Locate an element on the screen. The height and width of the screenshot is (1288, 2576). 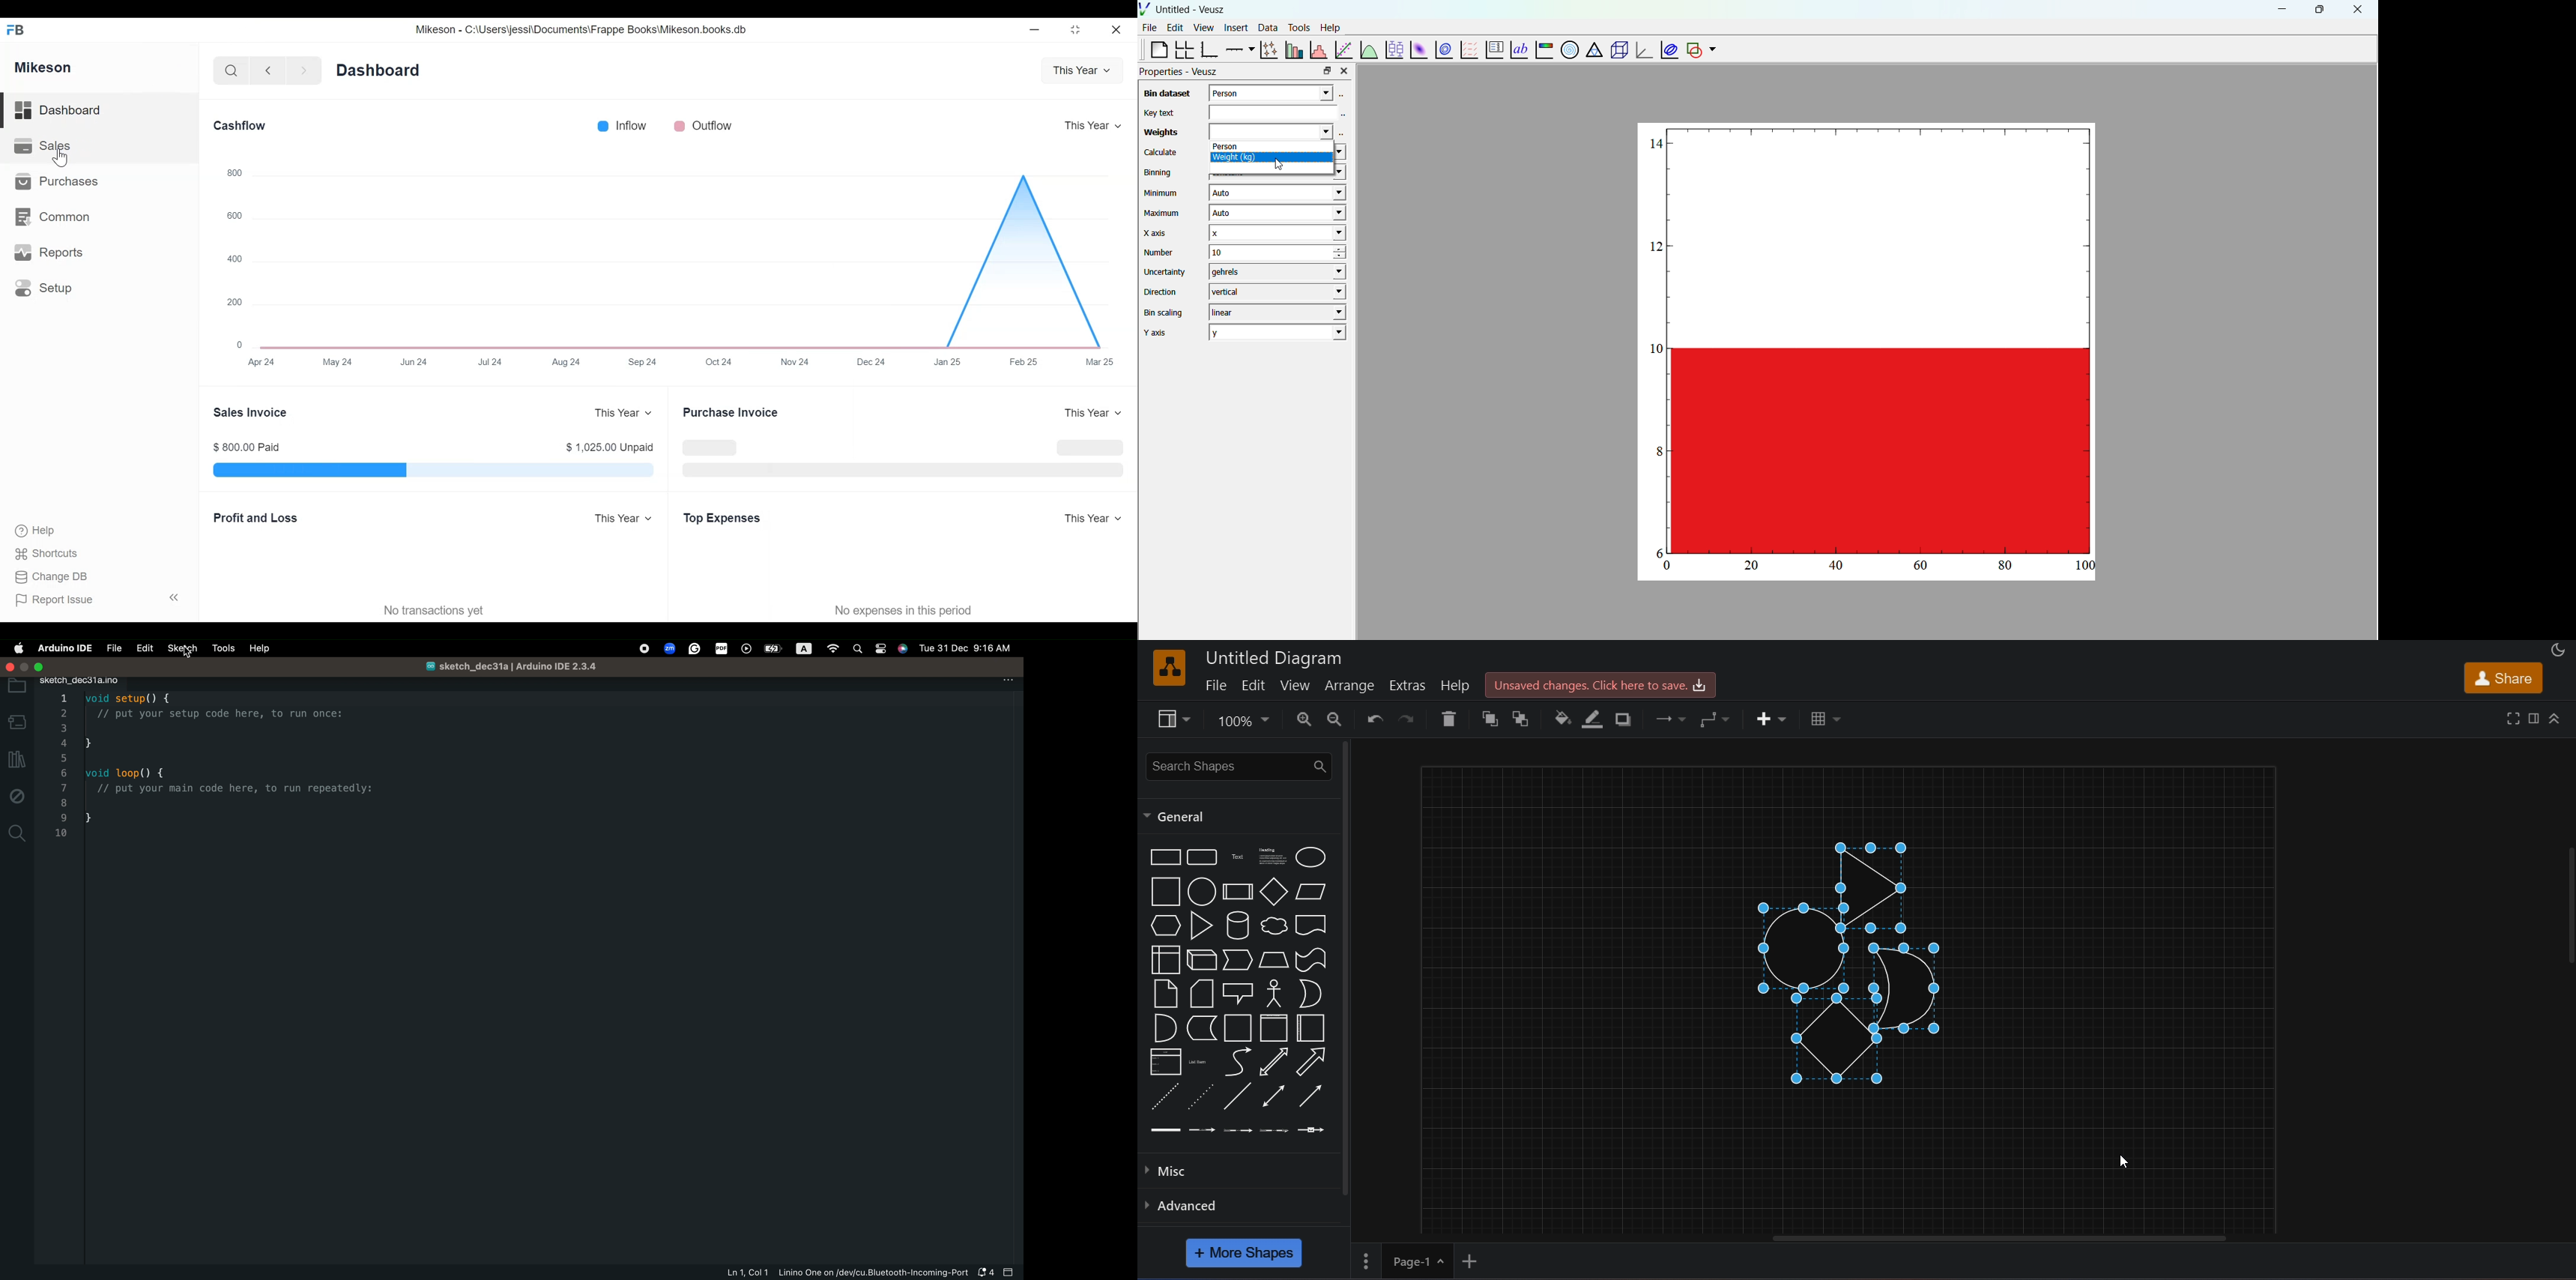
rectangle is located at coordinates (1163, 857).